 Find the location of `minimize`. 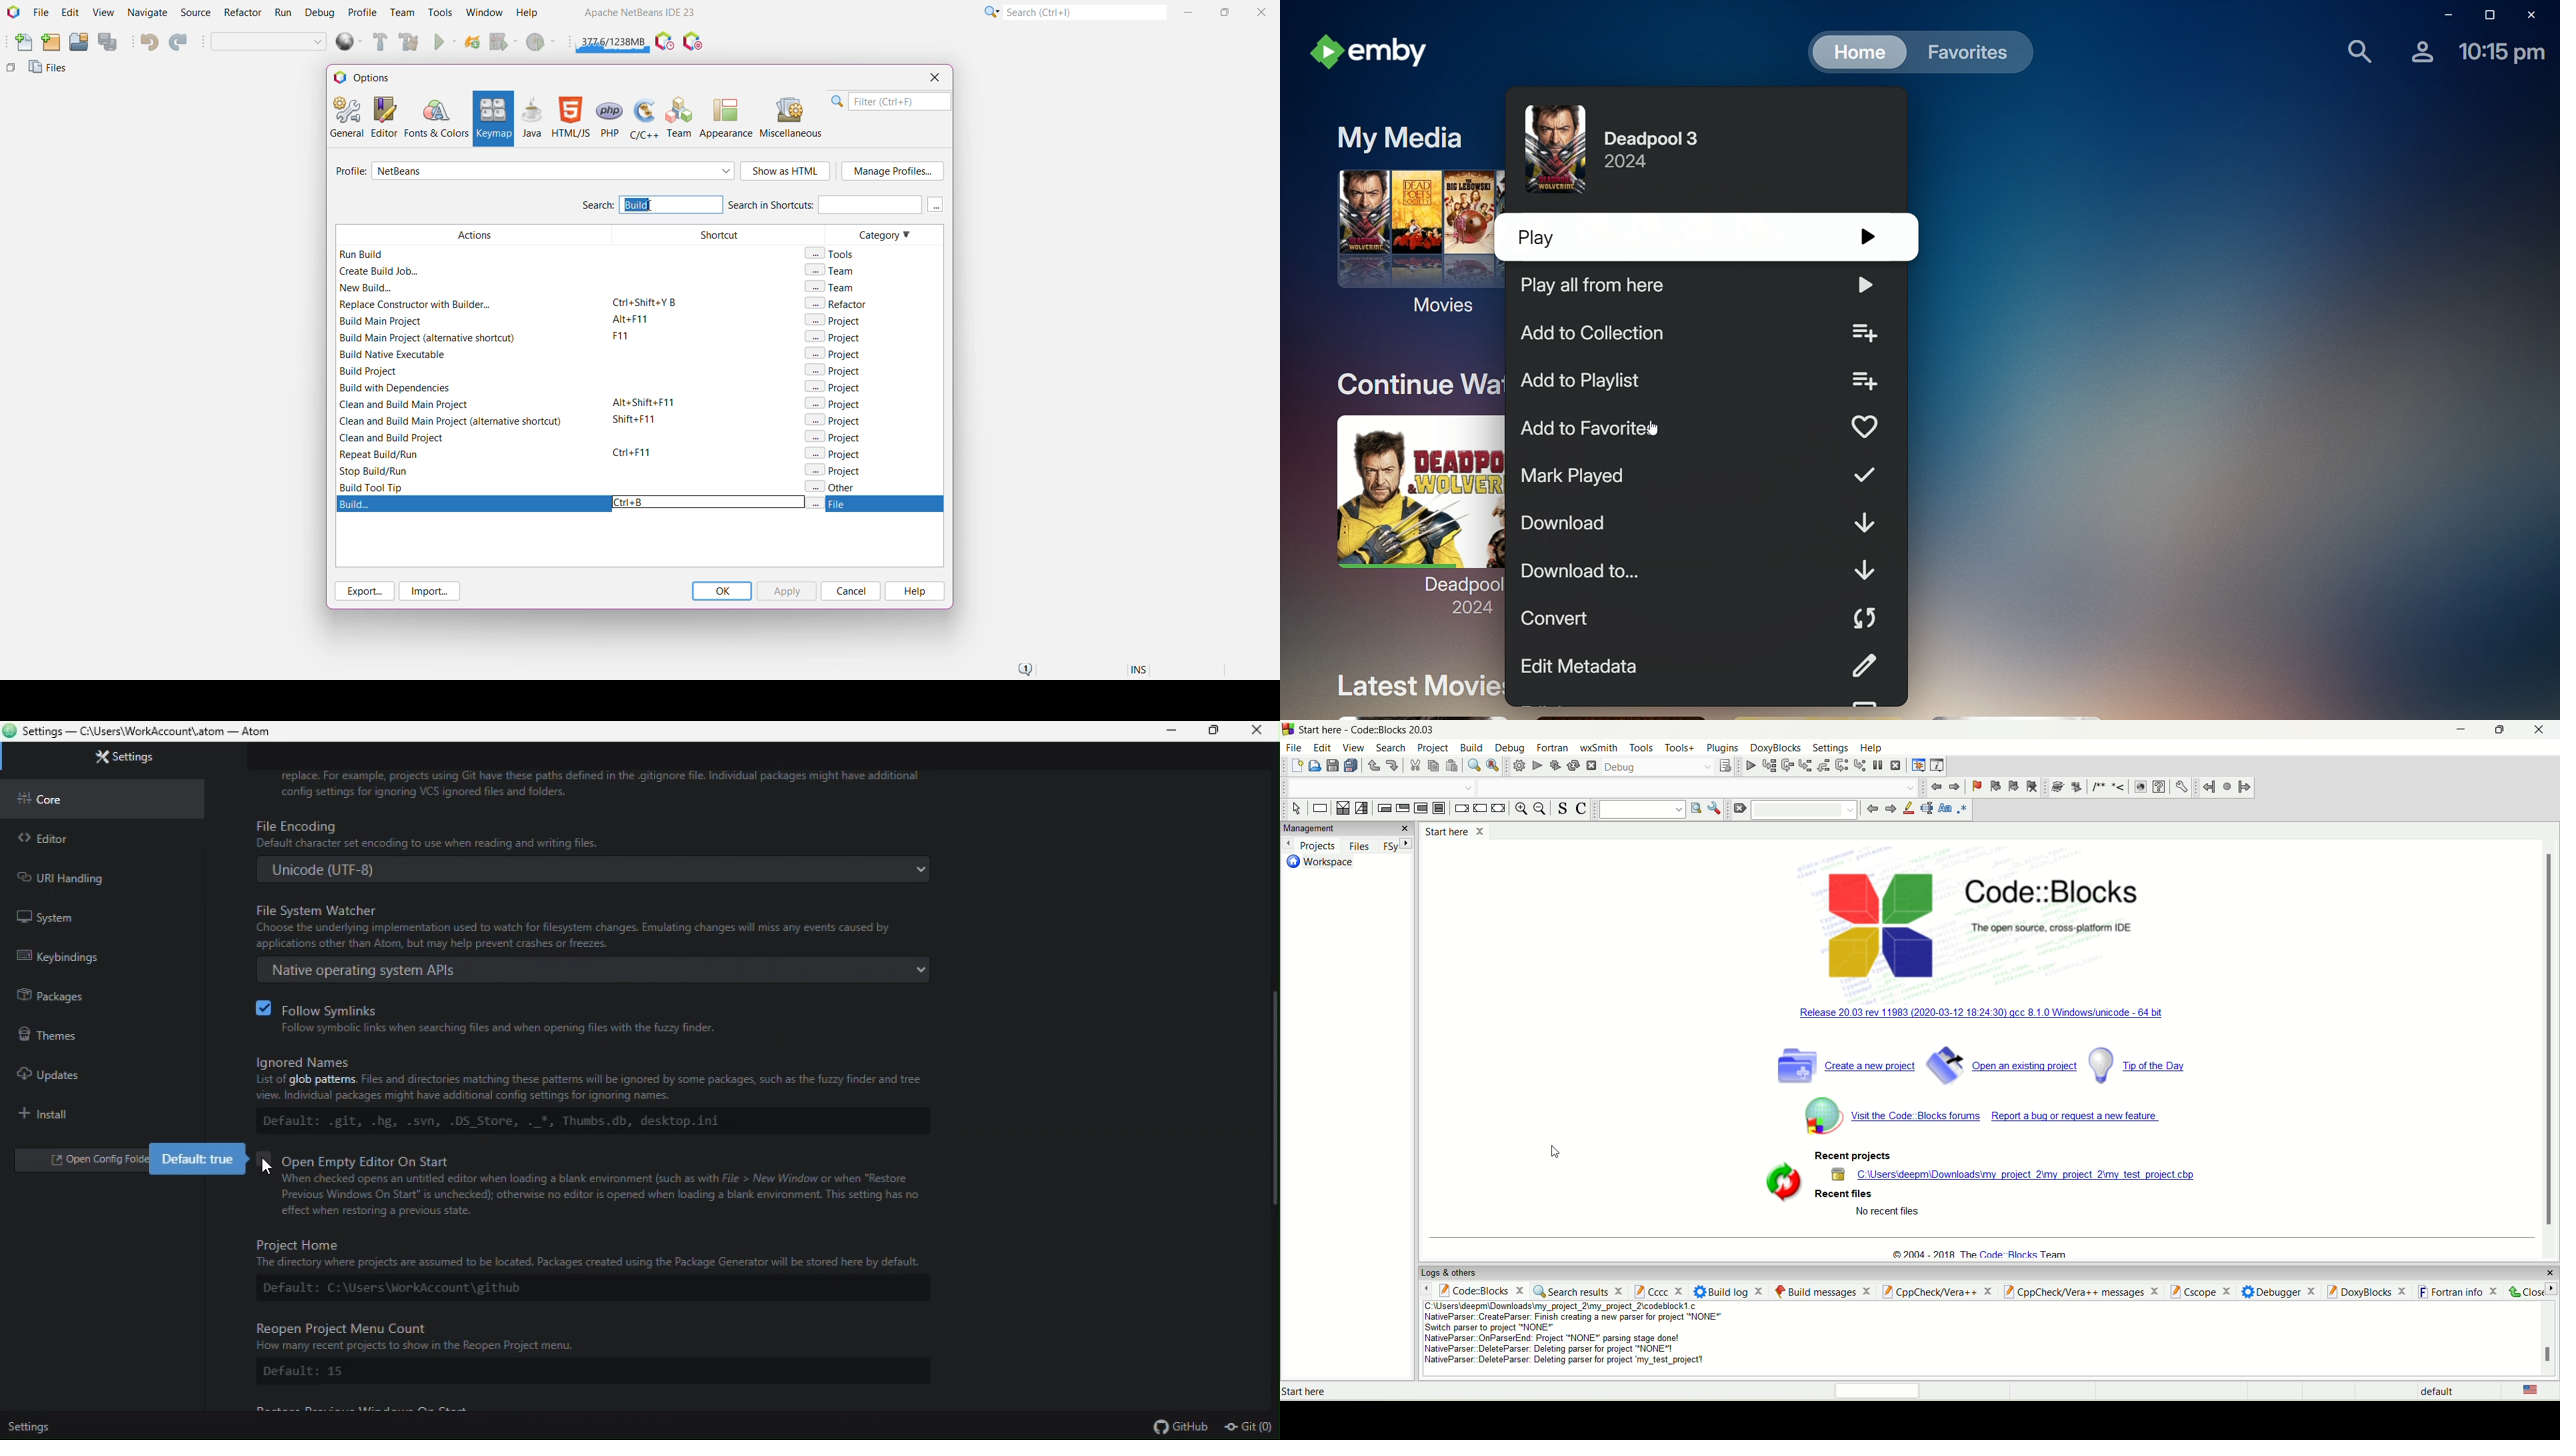

minimize is located at coordinates (1175, 731).